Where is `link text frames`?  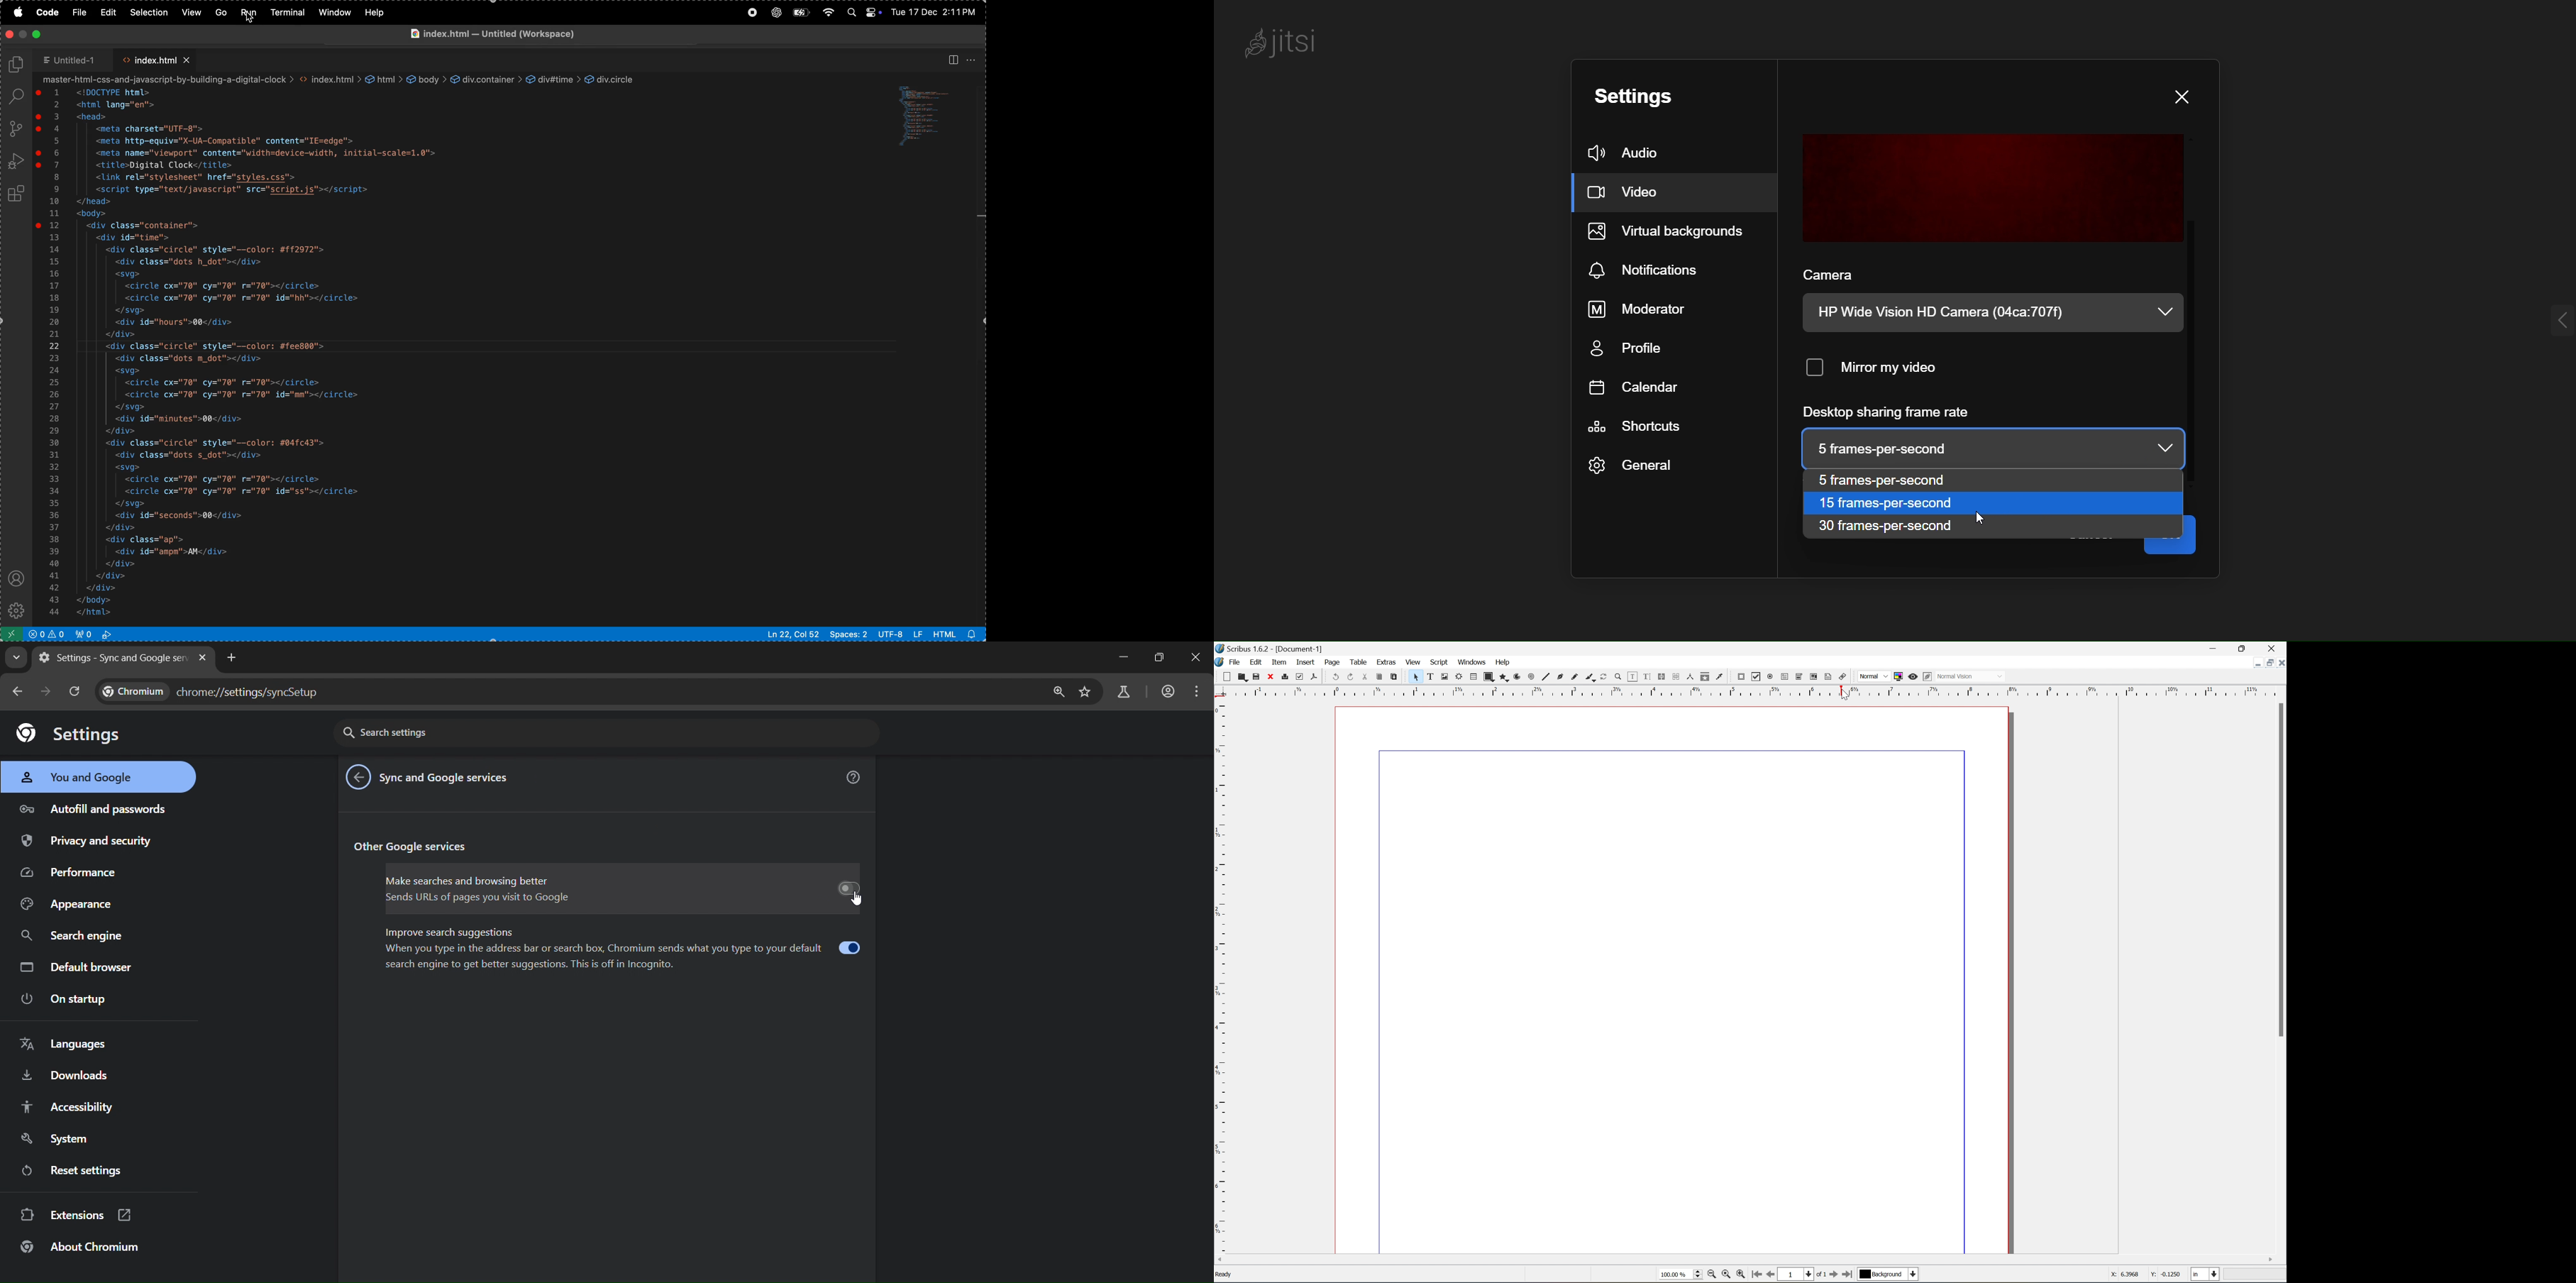 link text frames is located at coordinates (1662, 678).